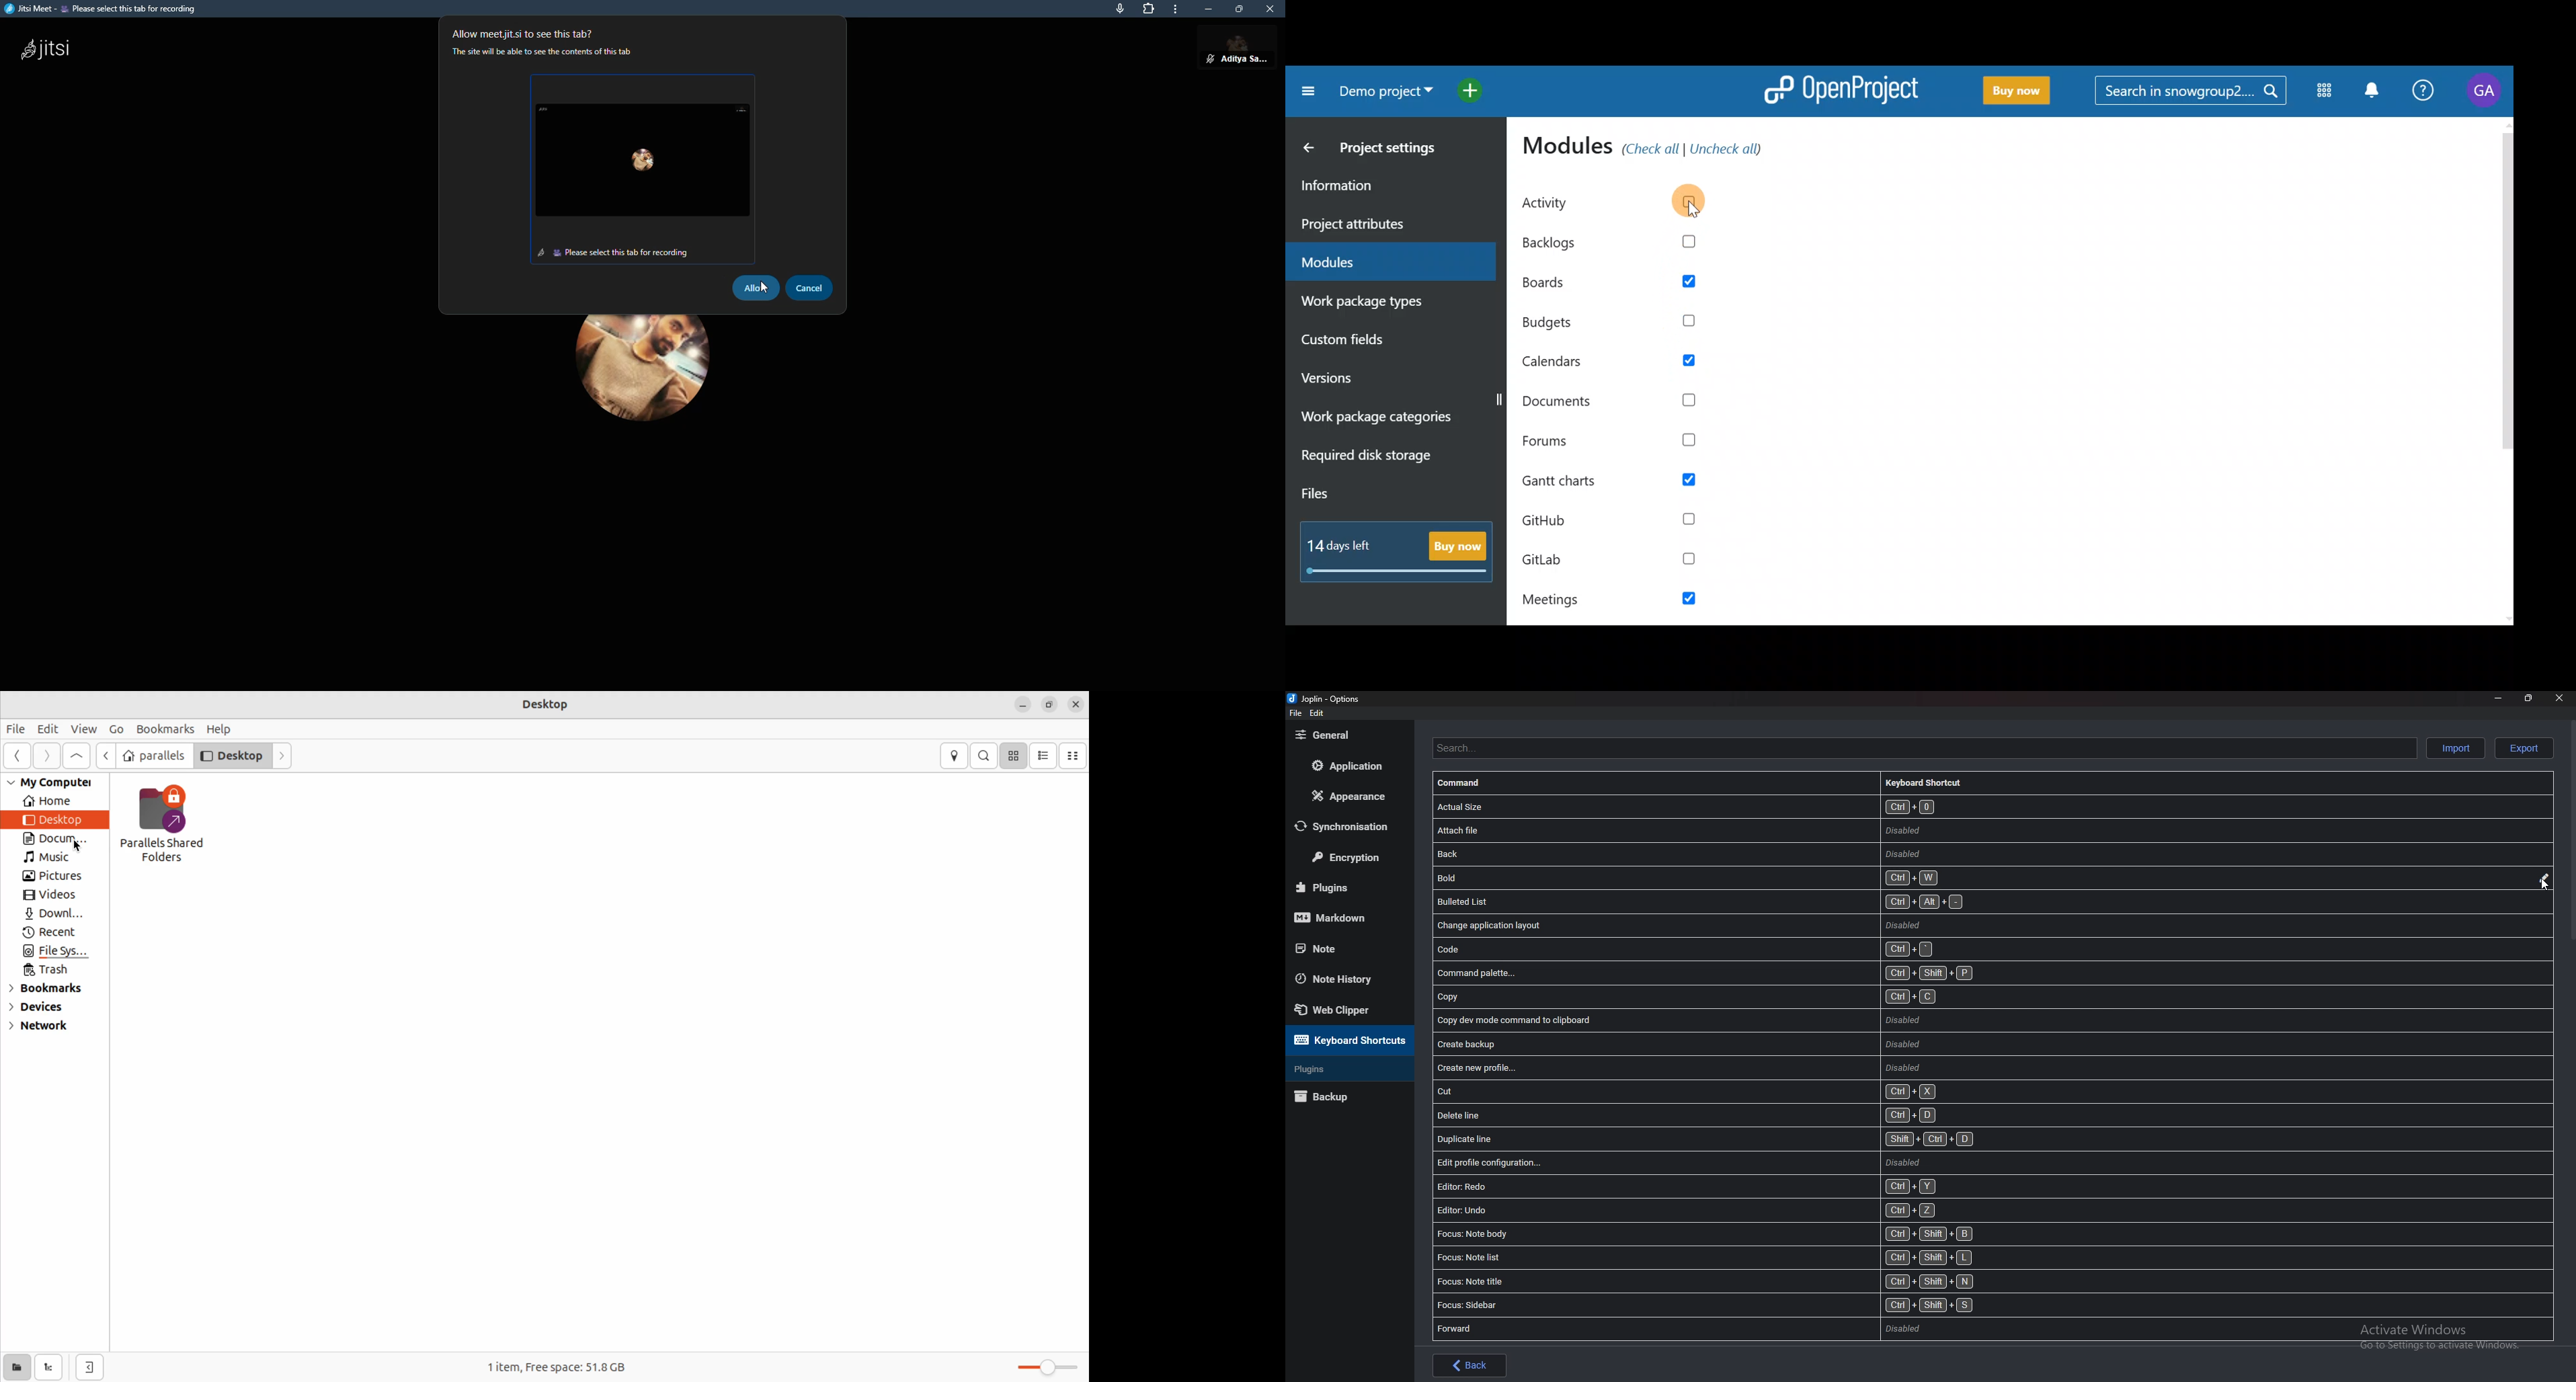  What do you see at coordinates (1734, 1306) in the screenshot?
I see `Focus sidebar` at bounding box center [1734, 1306].